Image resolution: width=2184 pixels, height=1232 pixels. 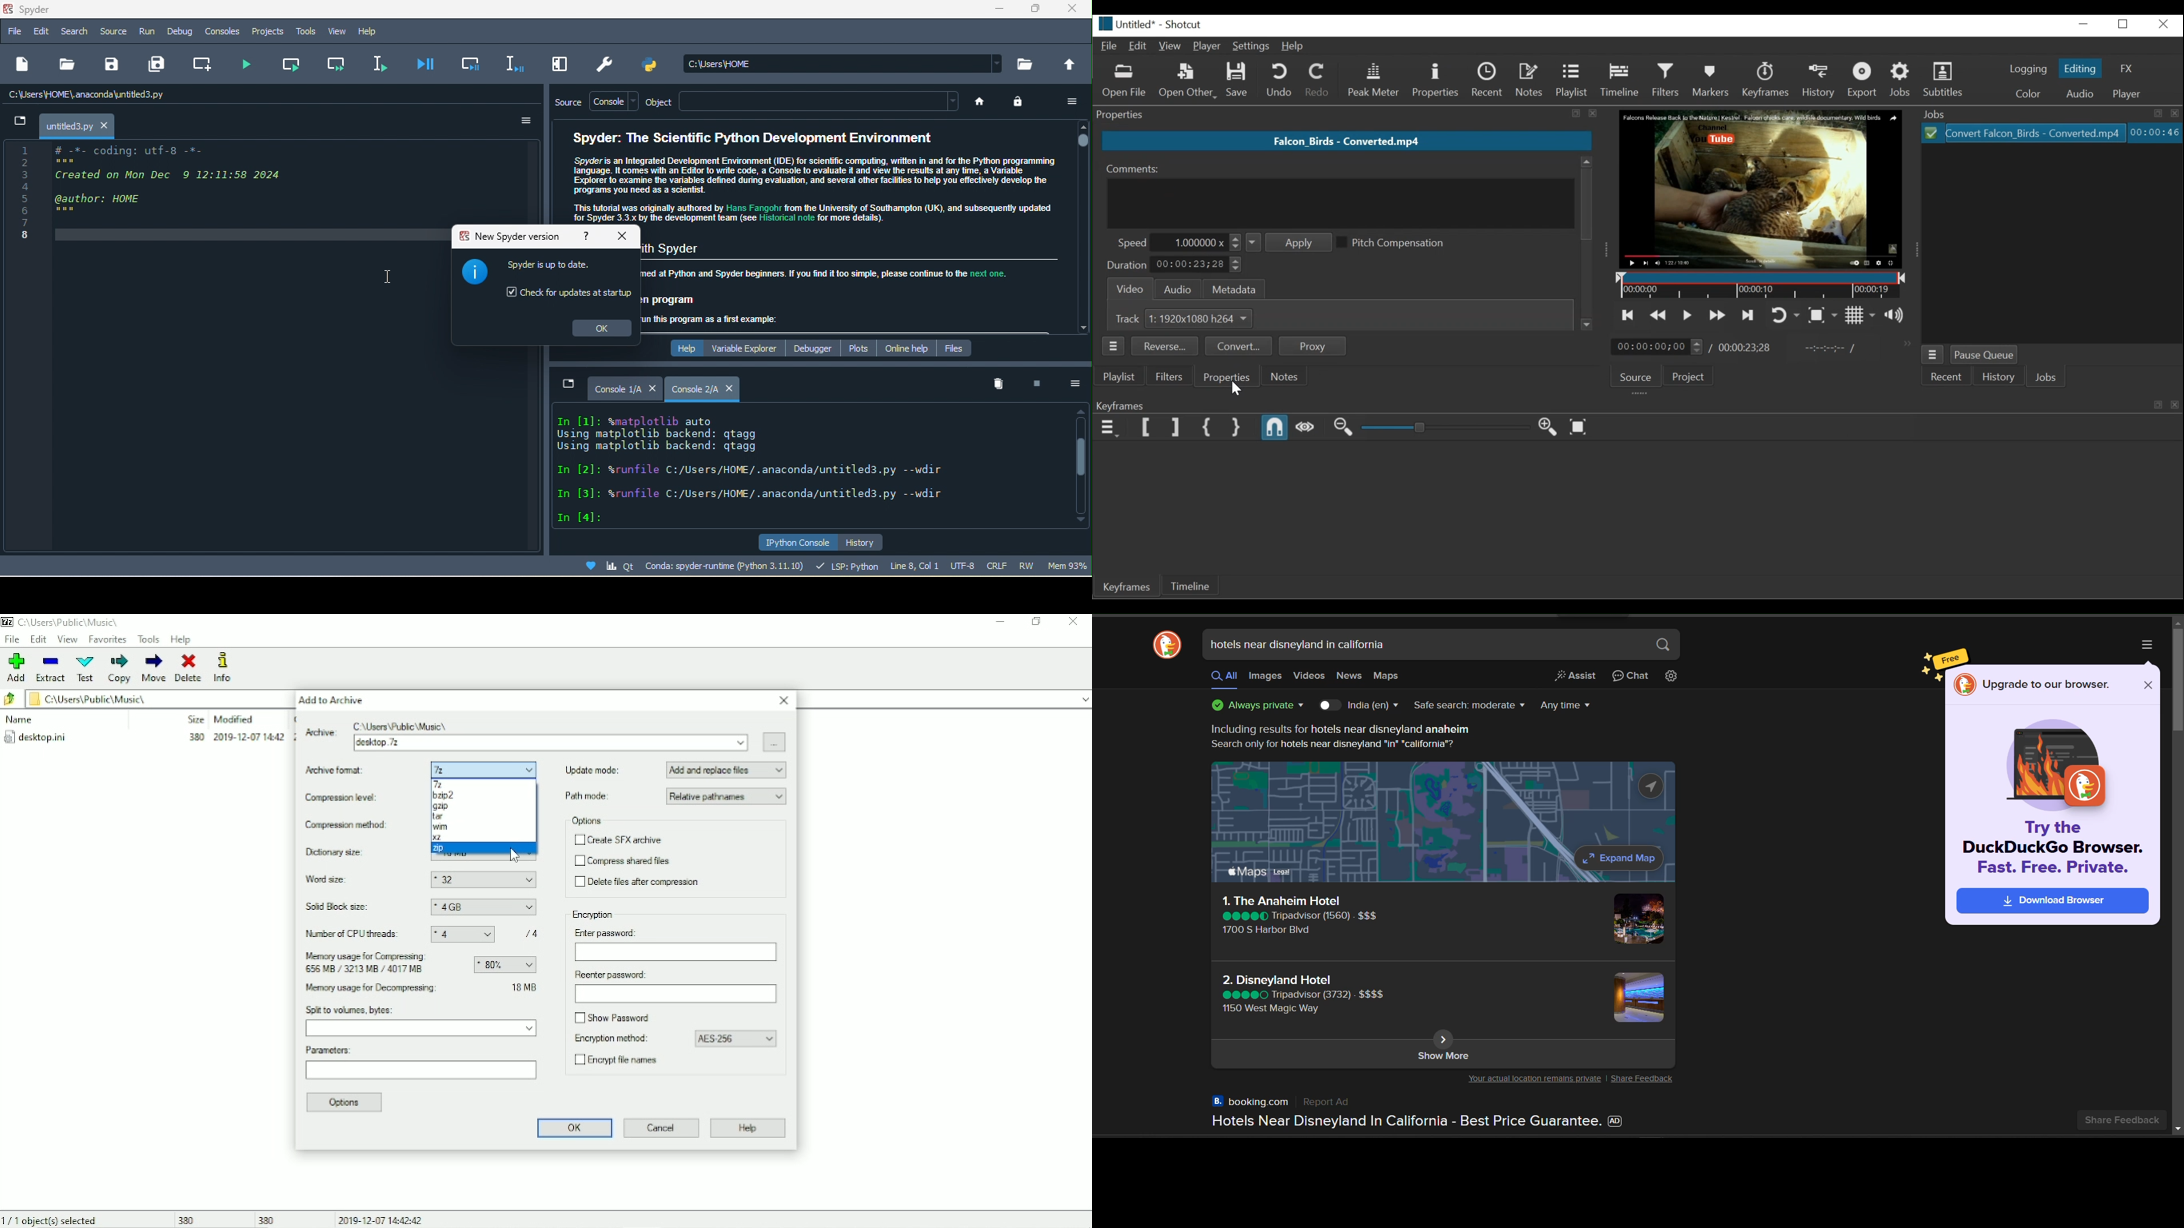 I want to click on Play quickly forward, so click(x=1717, y=316).